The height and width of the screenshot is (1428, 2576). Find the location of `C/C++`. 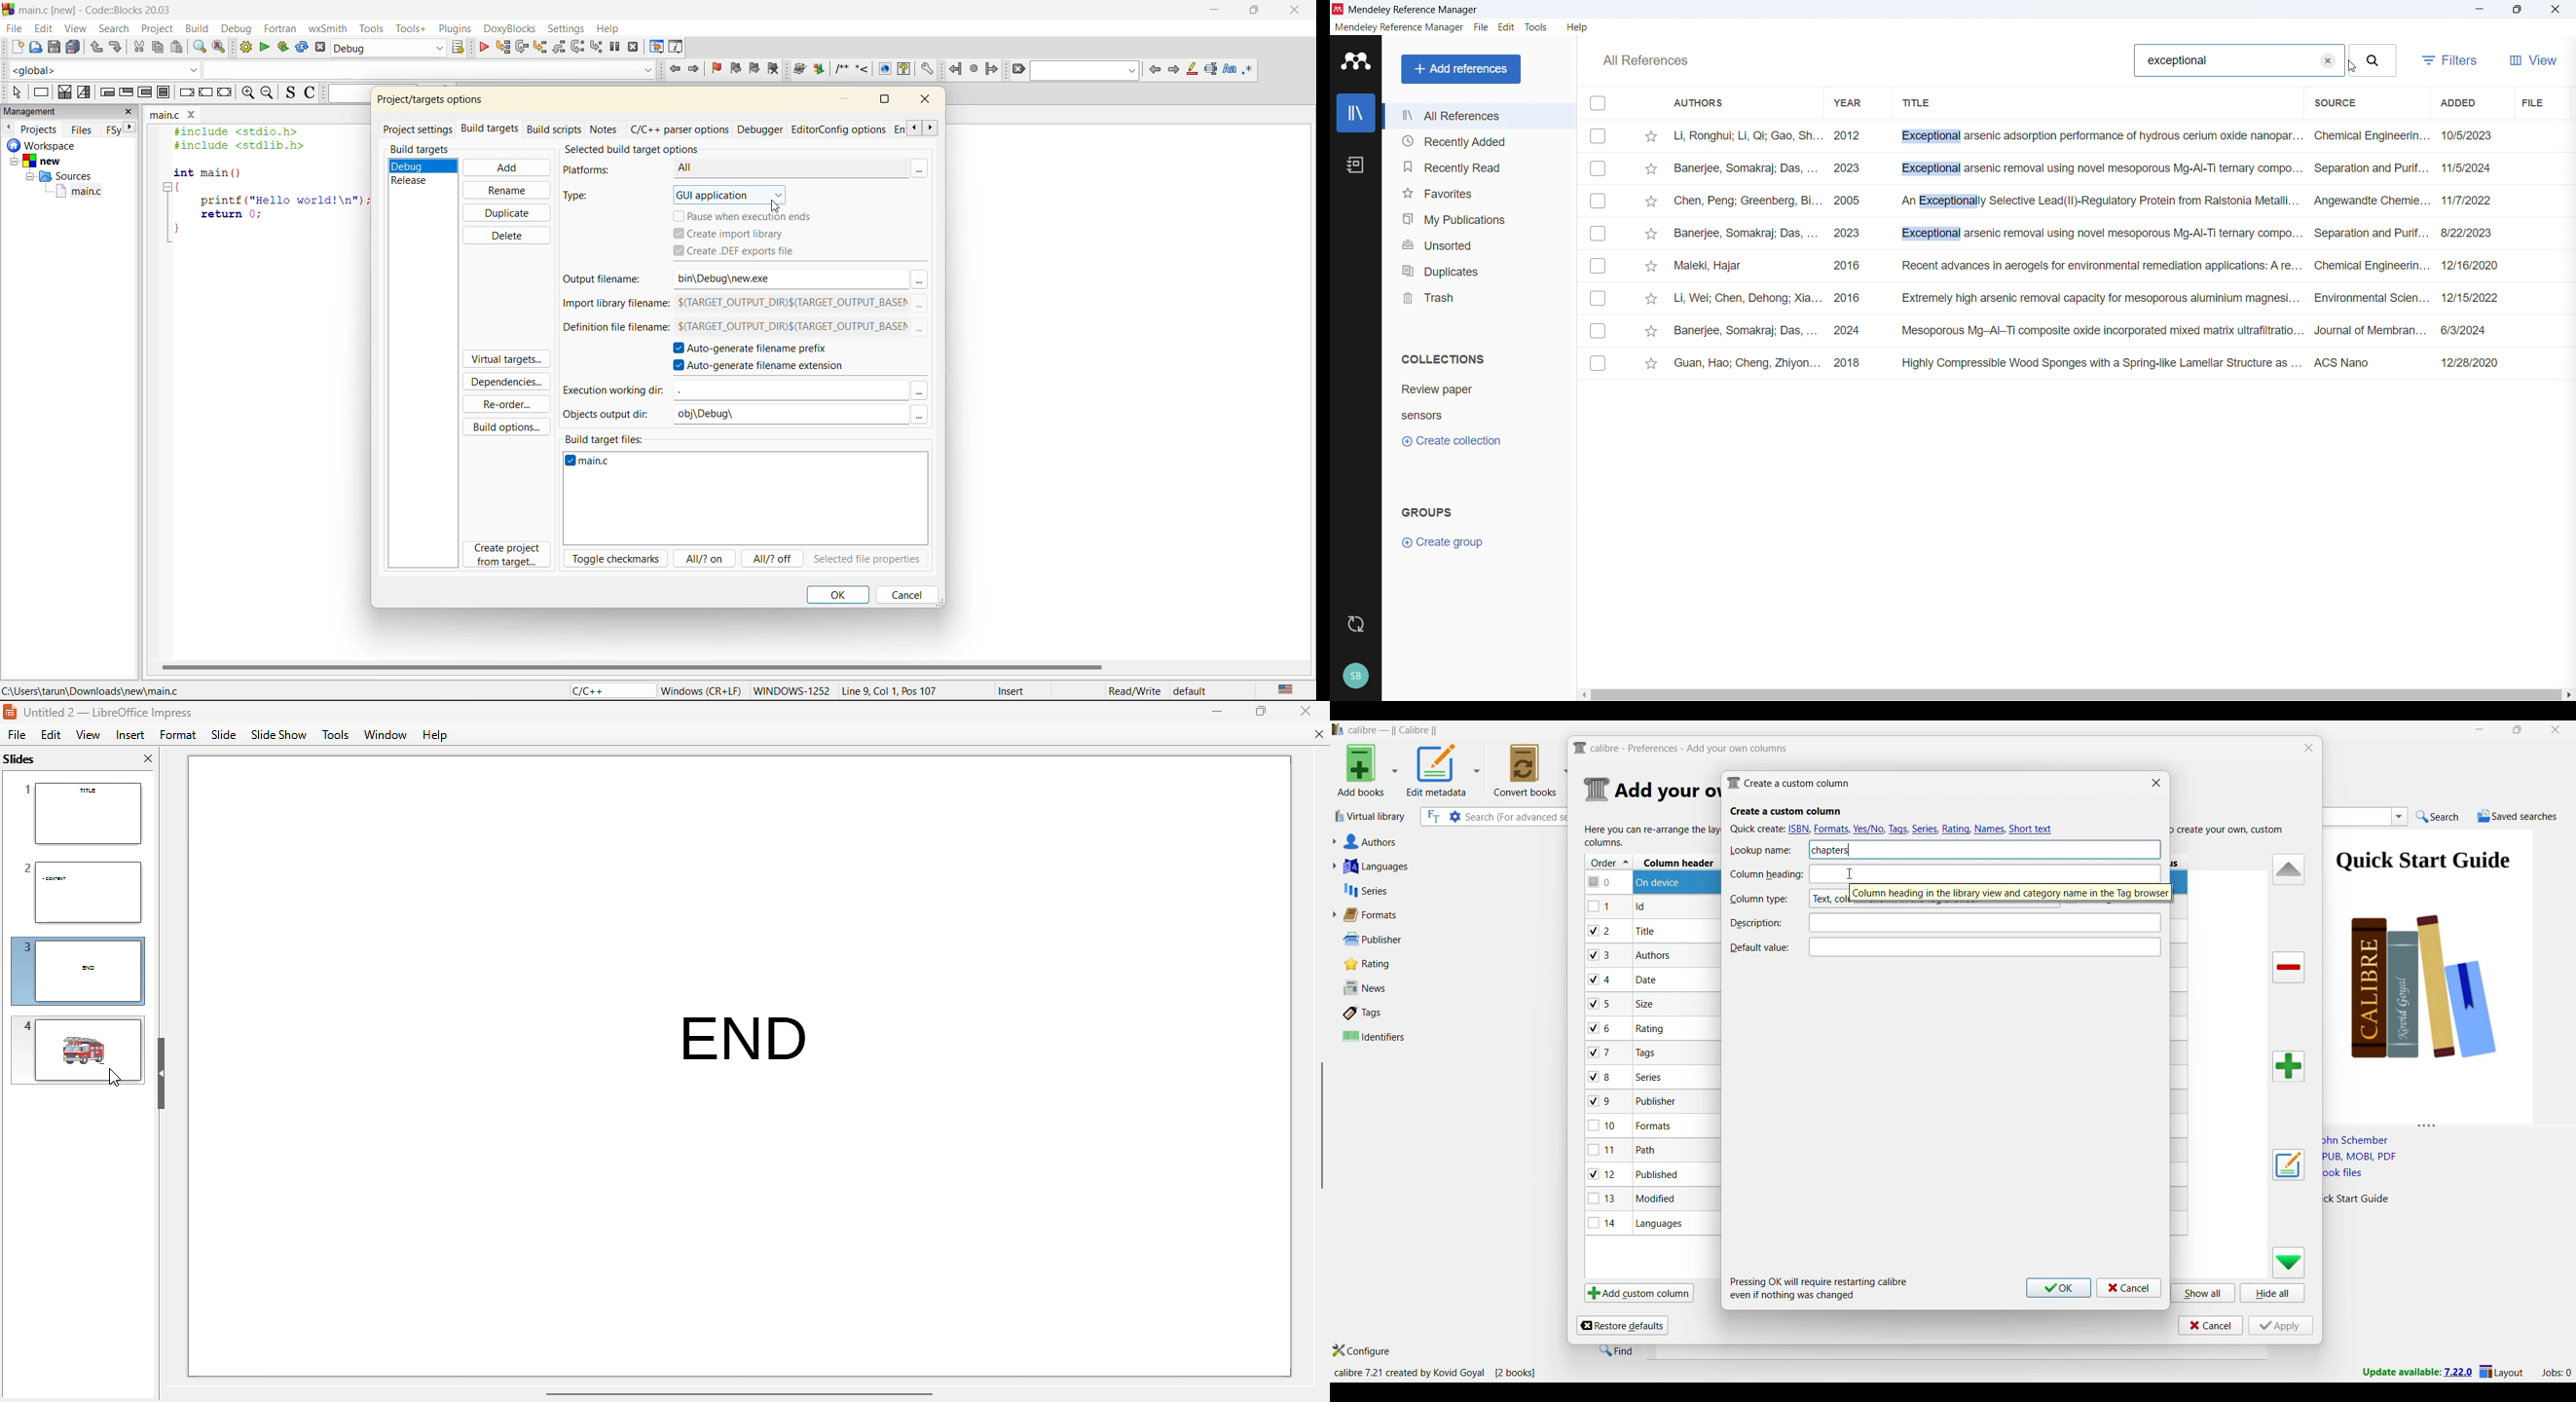

C/C++ is located at coordinates (606, 691).